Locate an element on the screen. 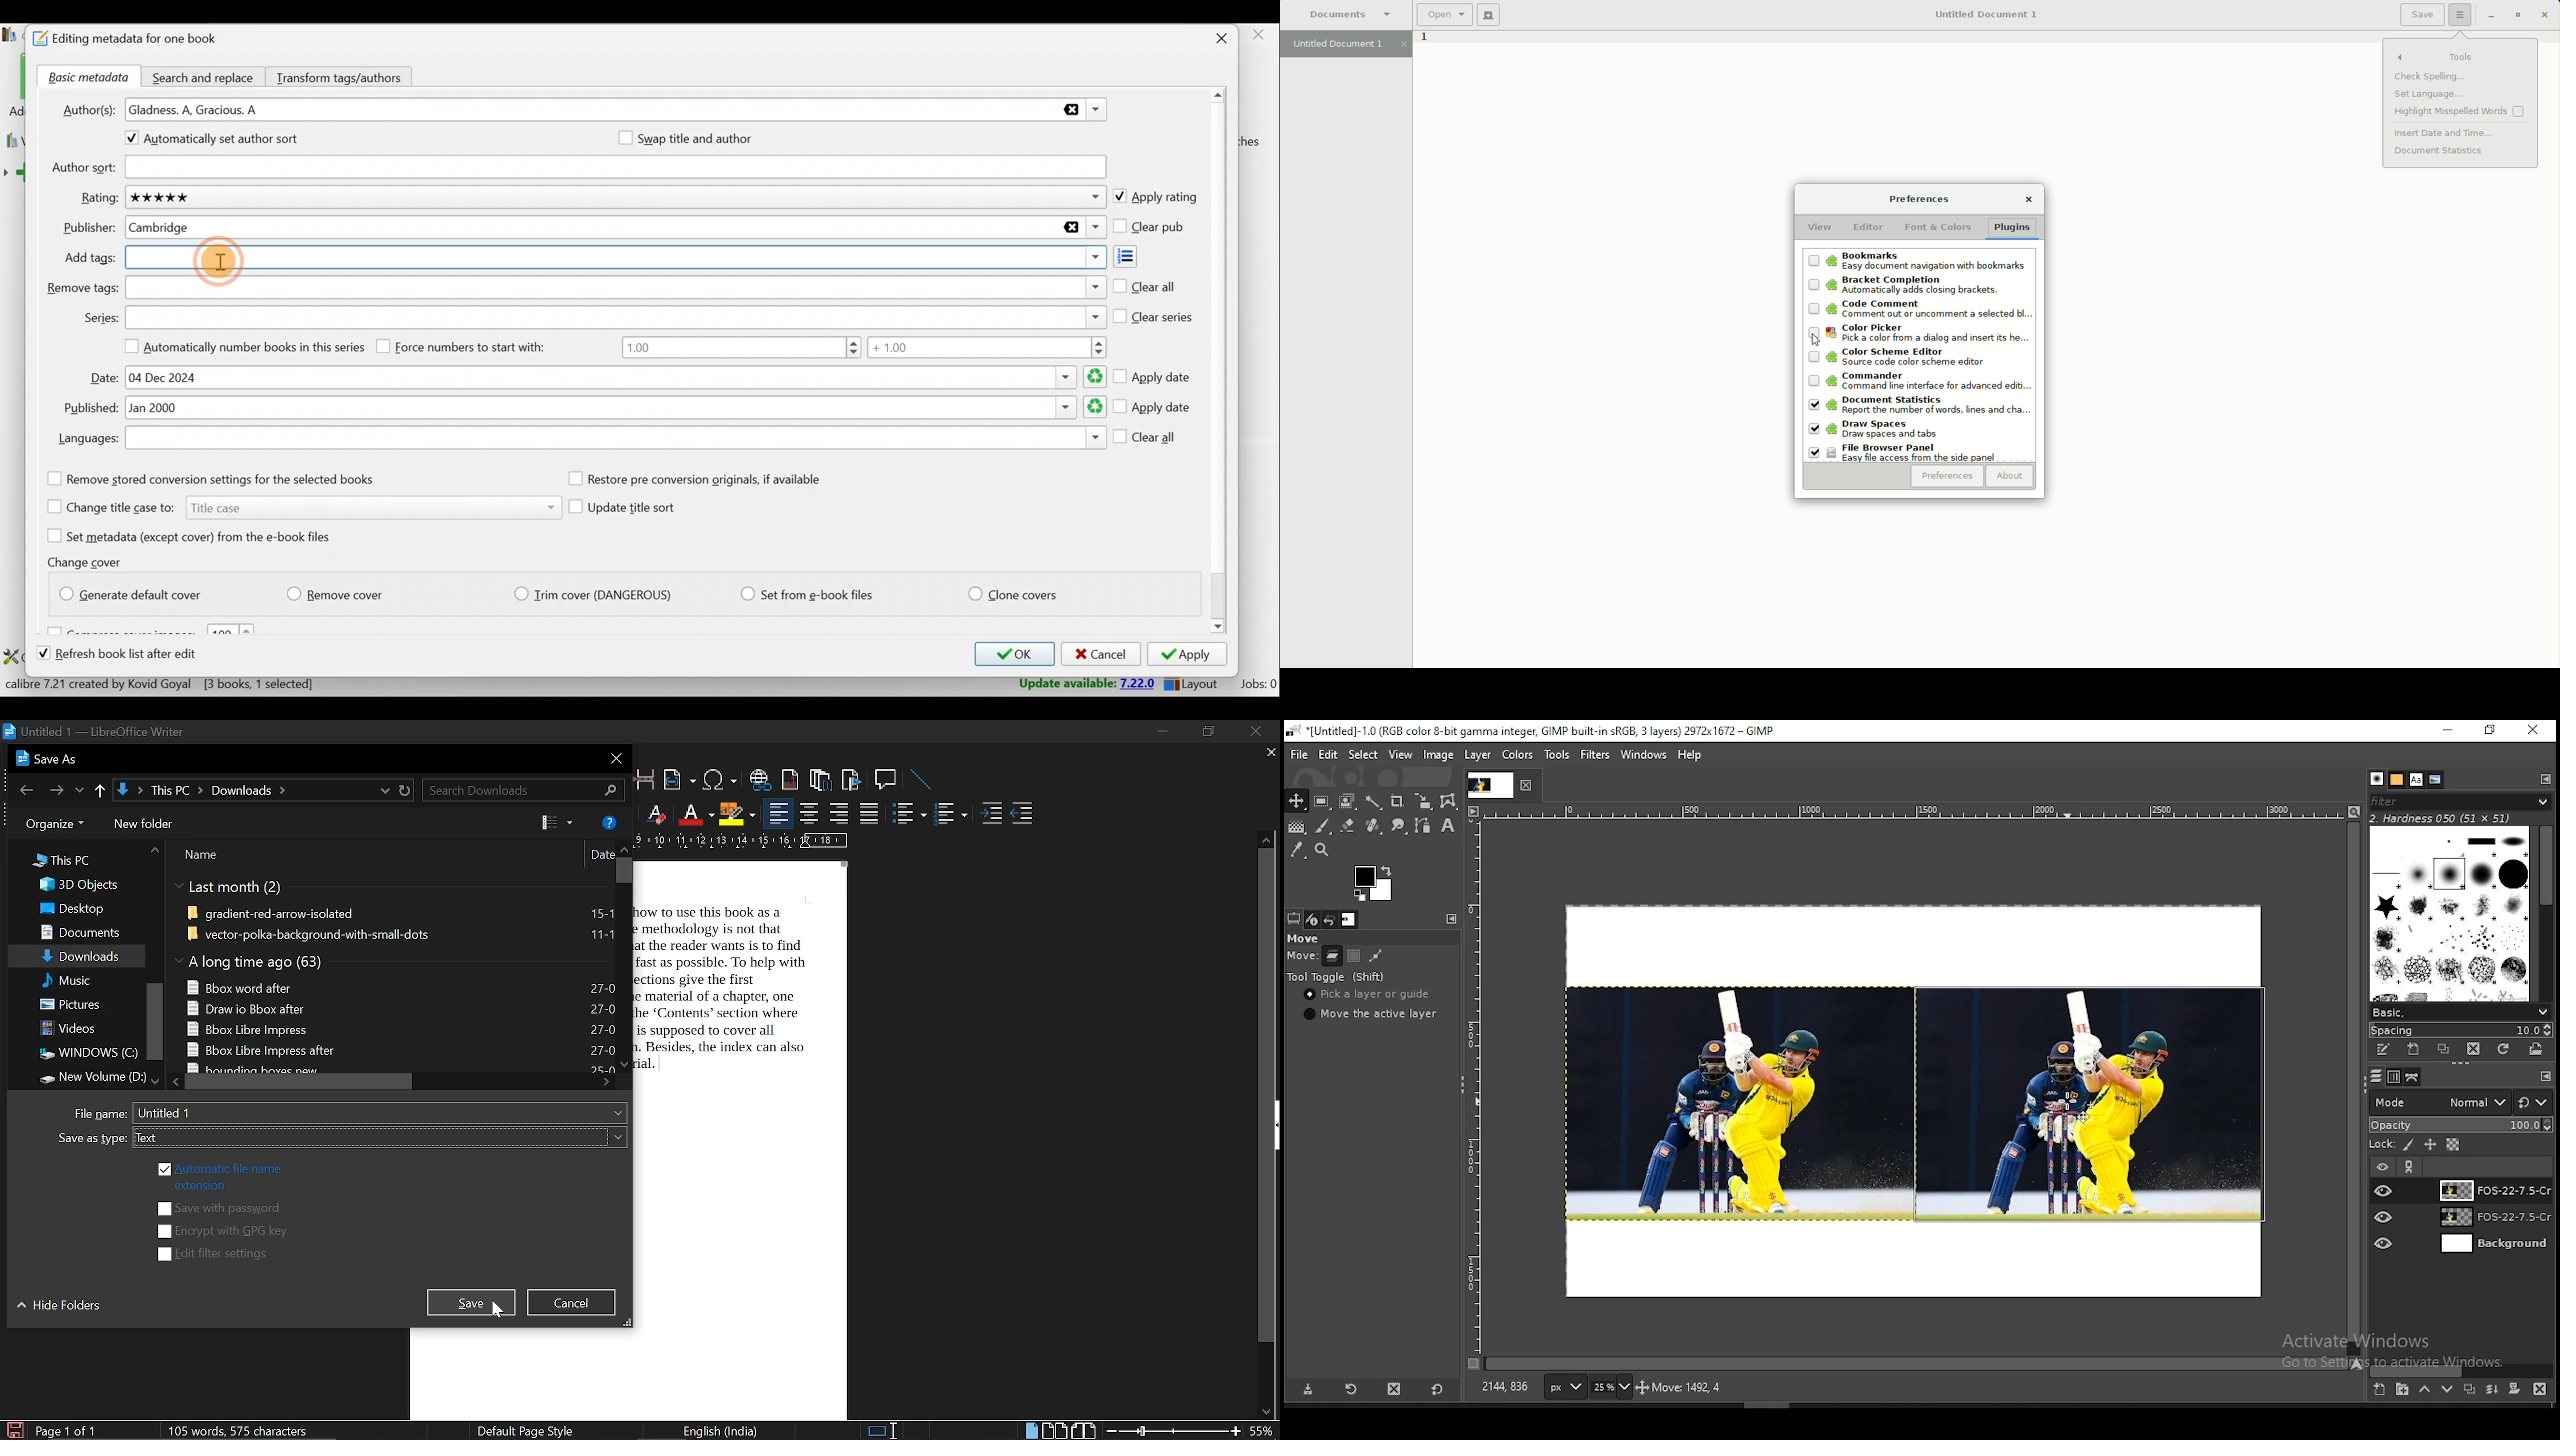 This screenshot has width=2576, height=1456. Pictures is located at coordinates (73, 1004).